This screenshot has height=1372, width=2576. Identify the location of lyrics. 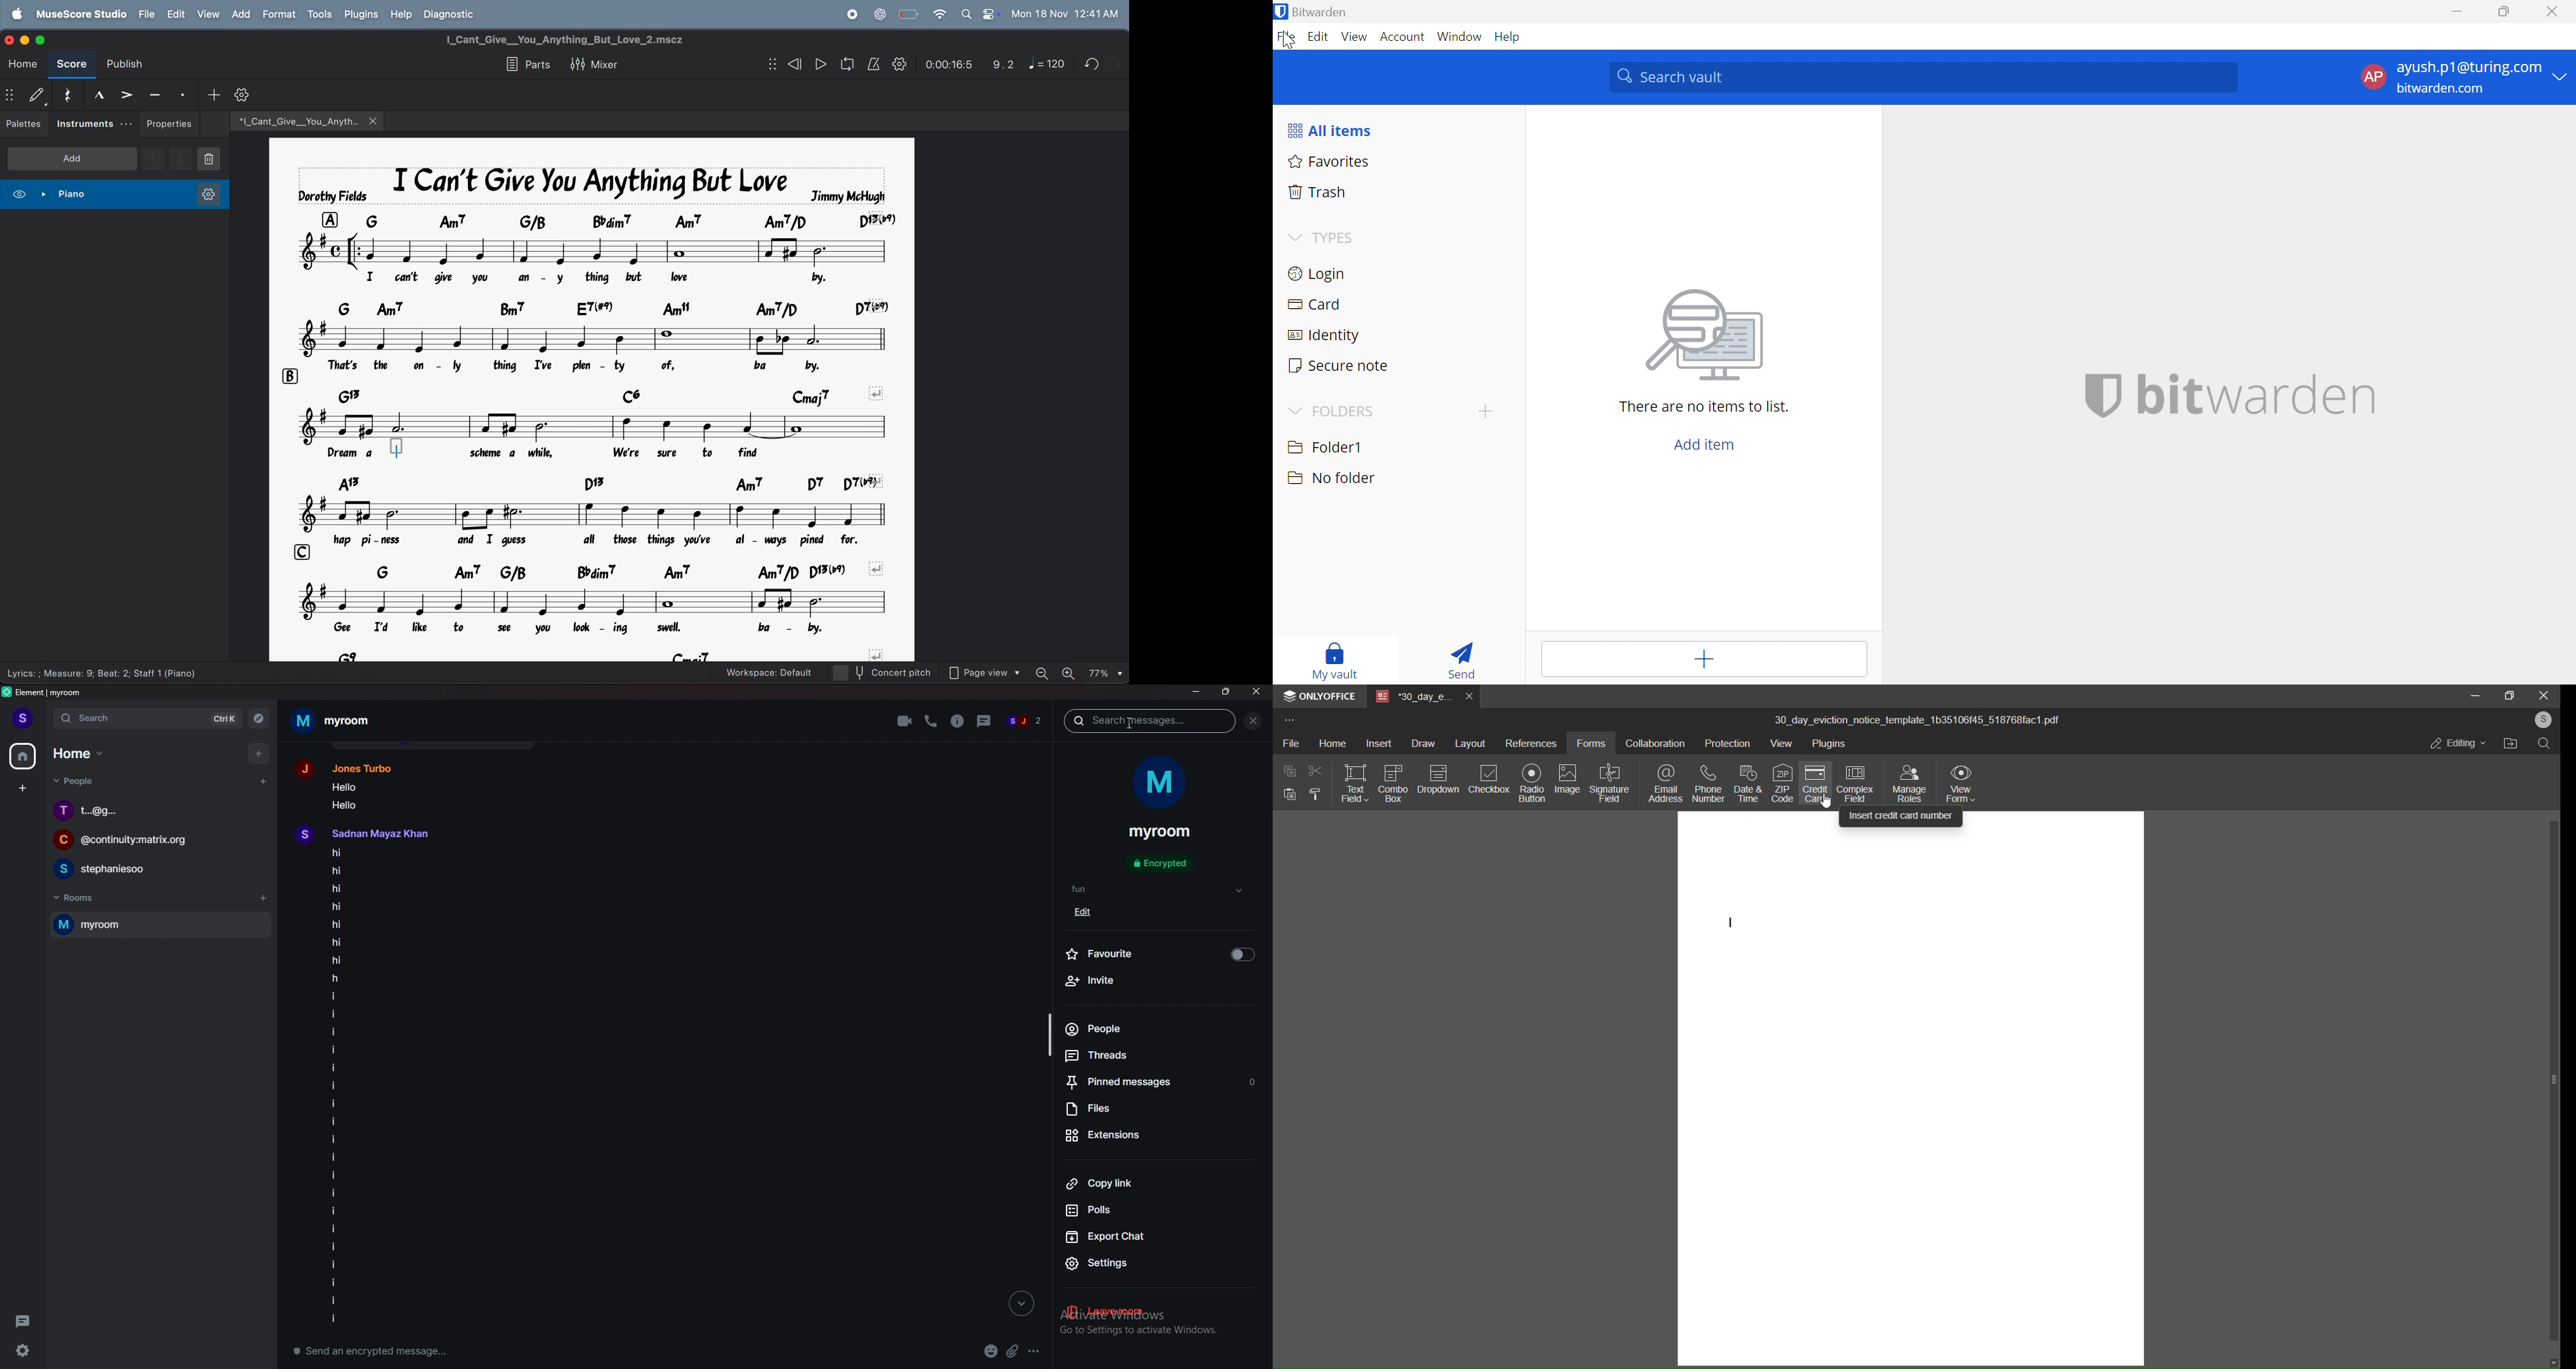
(569, 454).